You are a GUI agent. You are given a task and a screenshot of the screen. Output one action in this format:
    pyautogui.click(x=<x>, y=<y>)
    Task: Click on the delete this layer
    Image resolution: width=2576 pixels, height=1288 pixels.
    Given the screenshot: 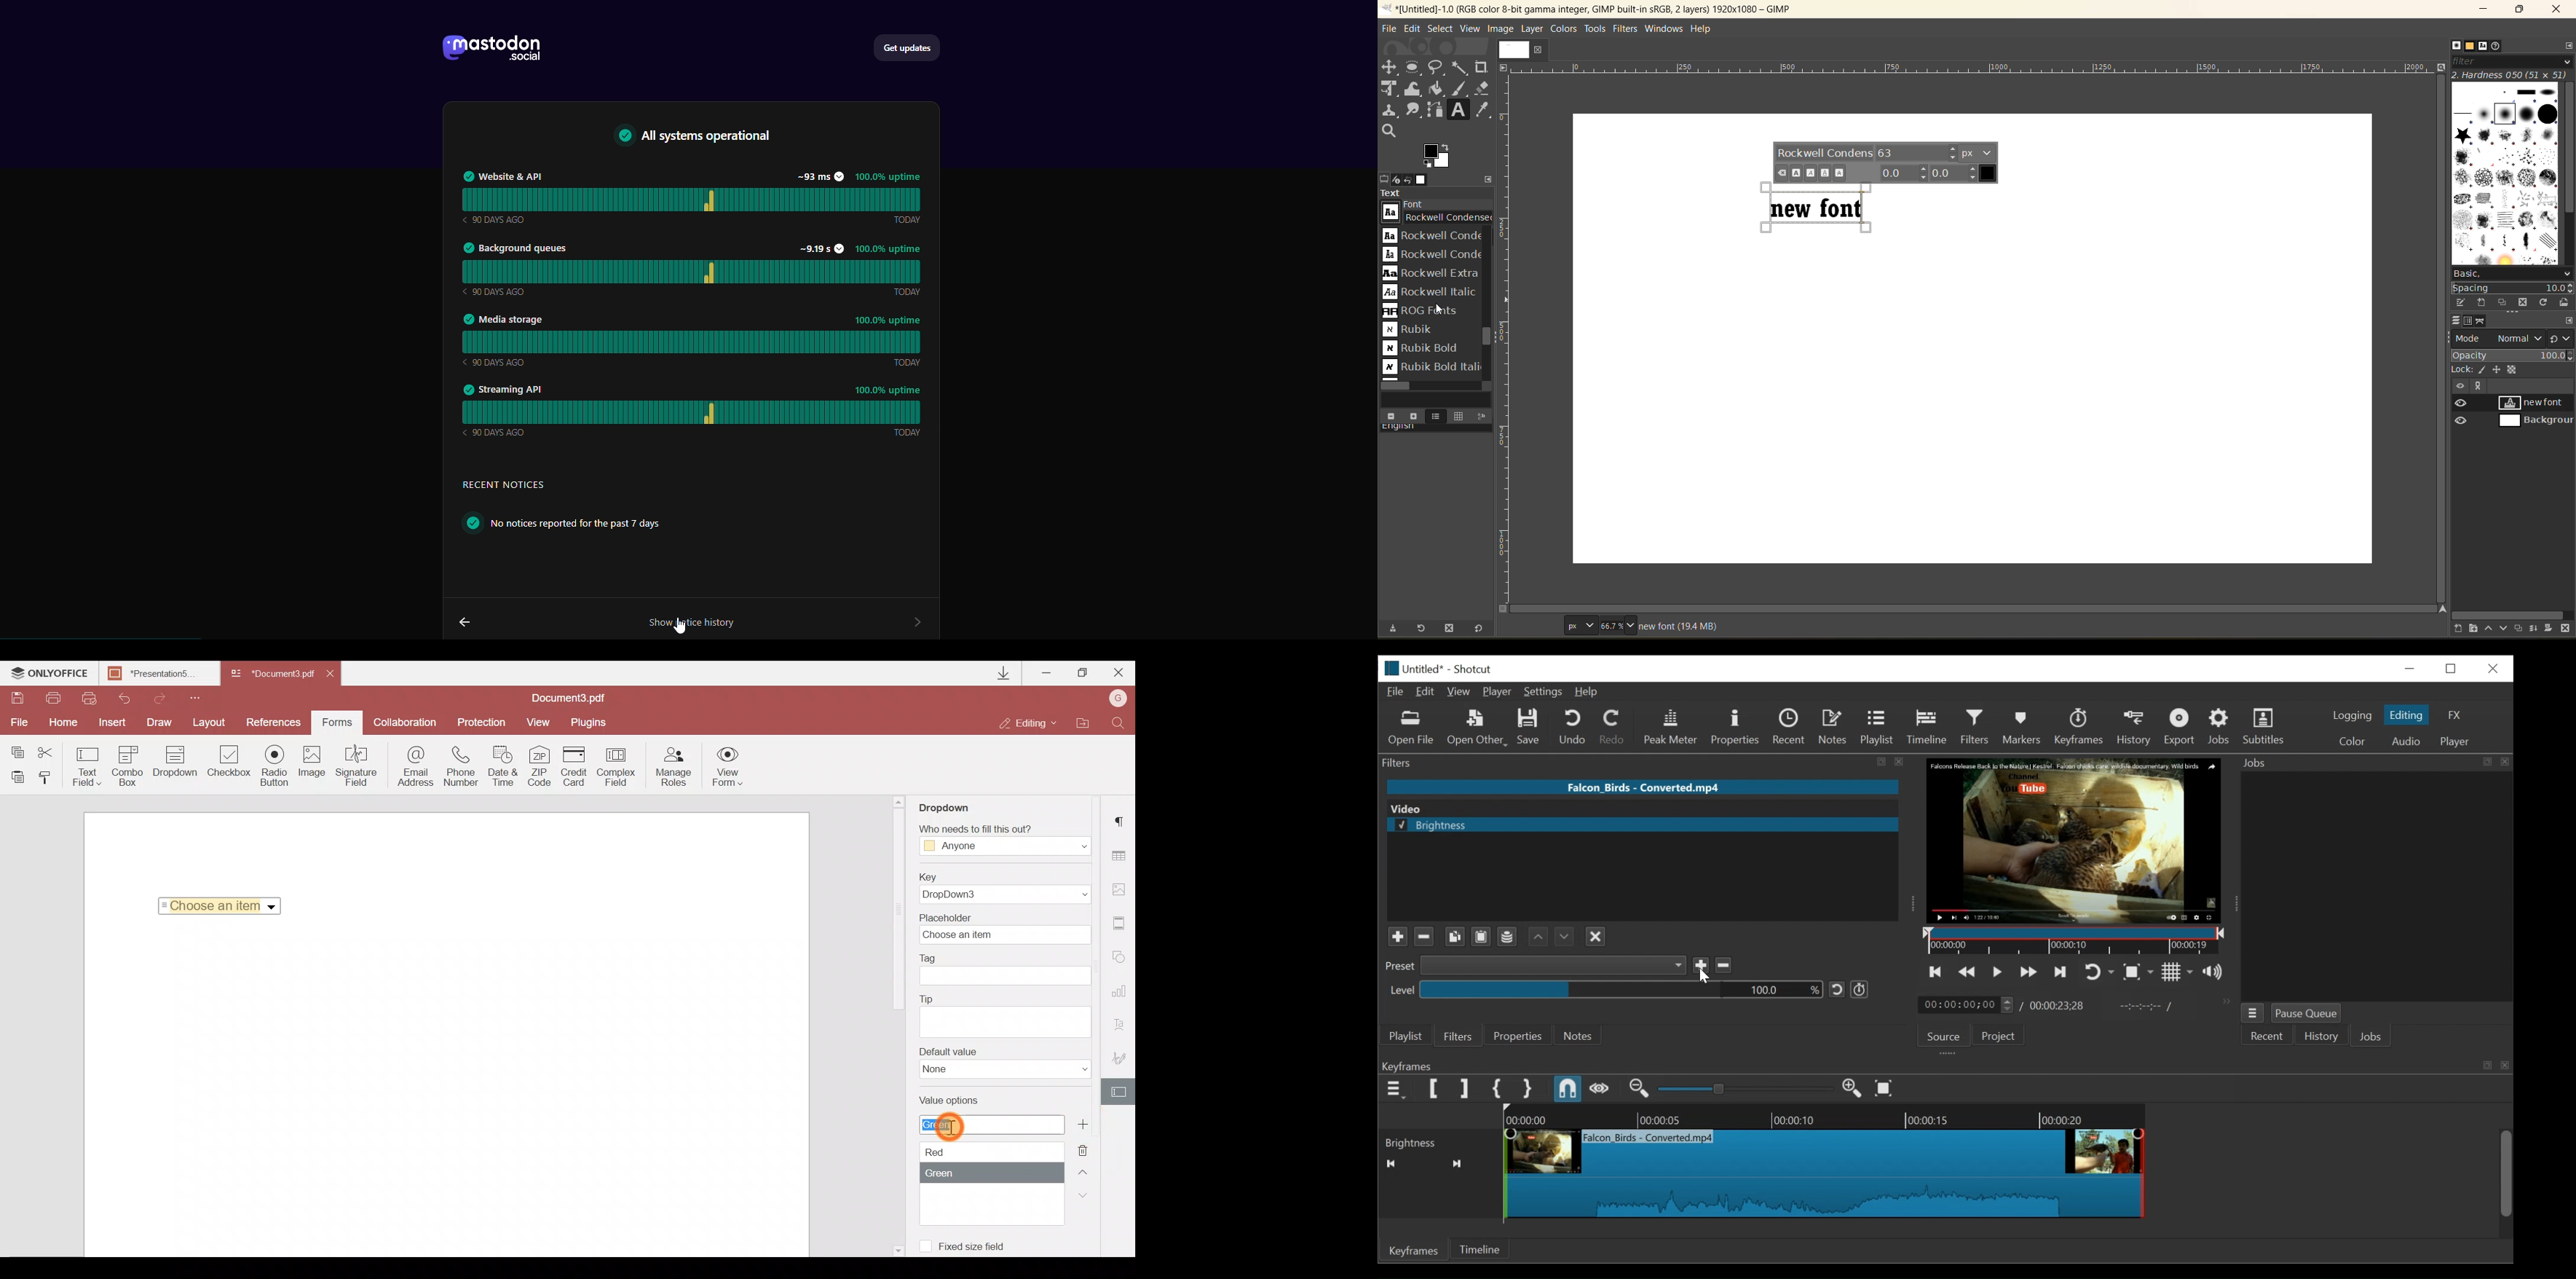 What is the action you would take?
    pyautogui.click(x=2566, y=629)
    